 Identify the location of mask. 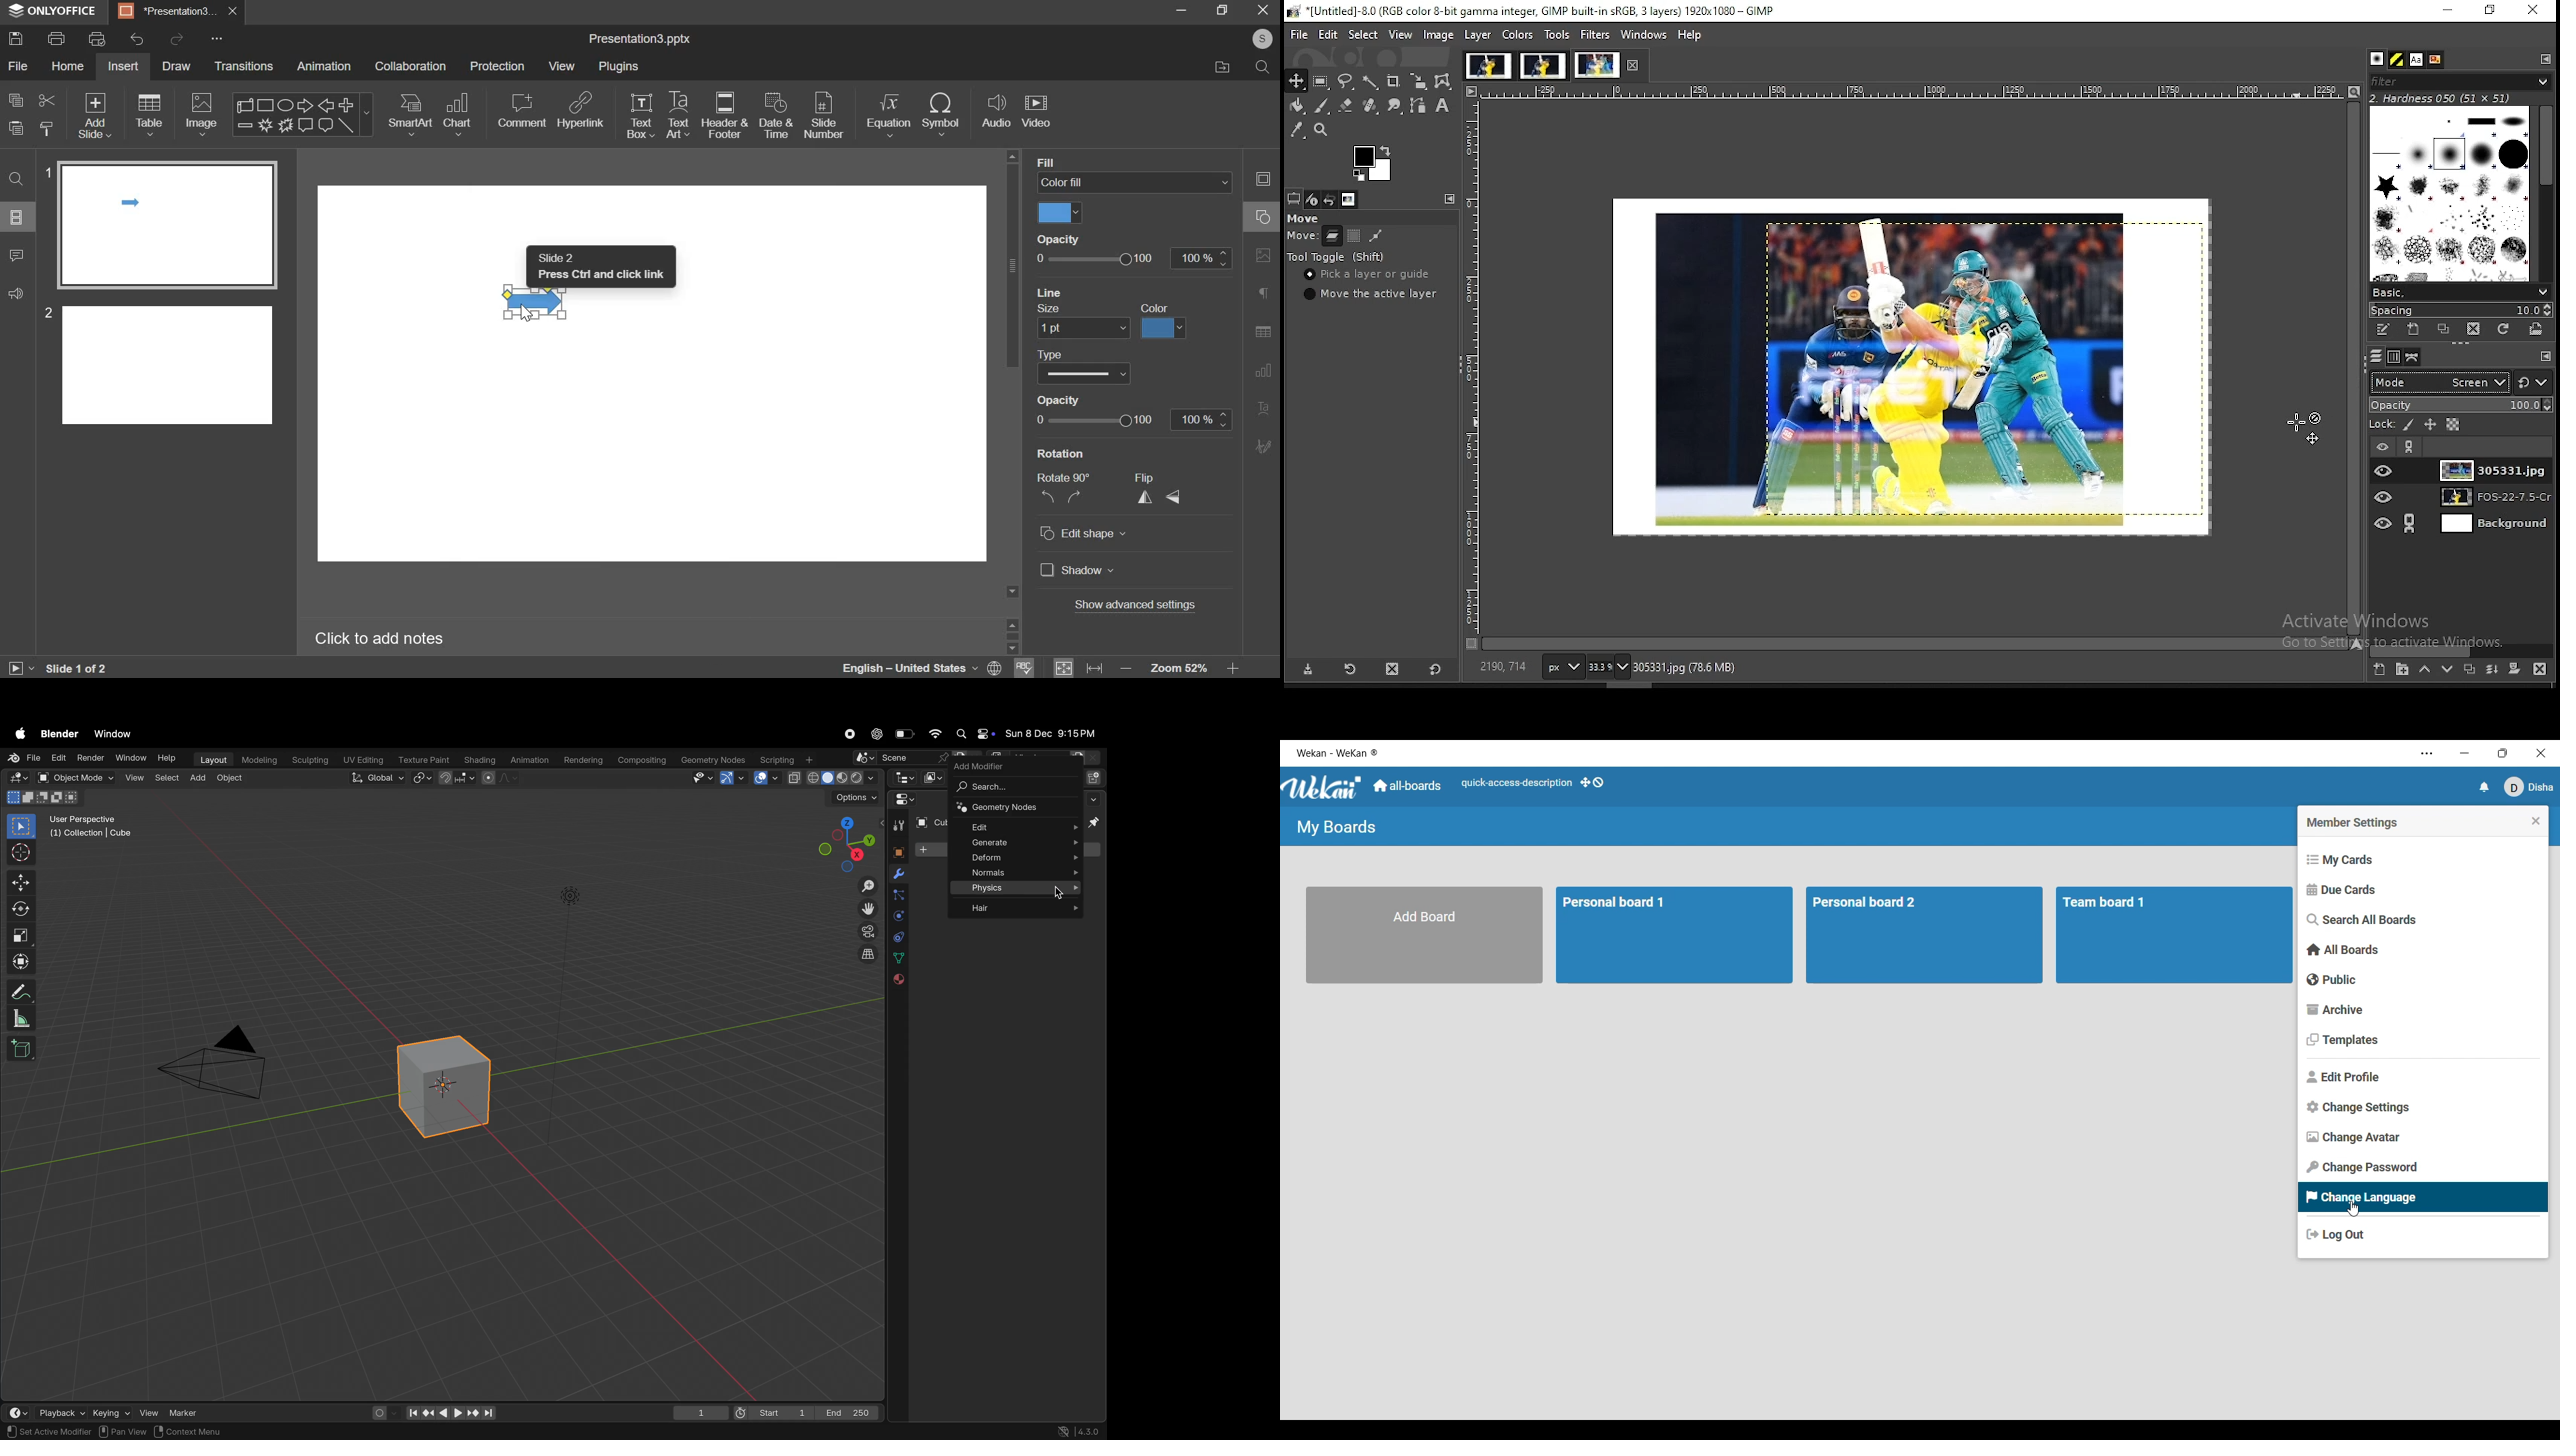
(2516, 669).